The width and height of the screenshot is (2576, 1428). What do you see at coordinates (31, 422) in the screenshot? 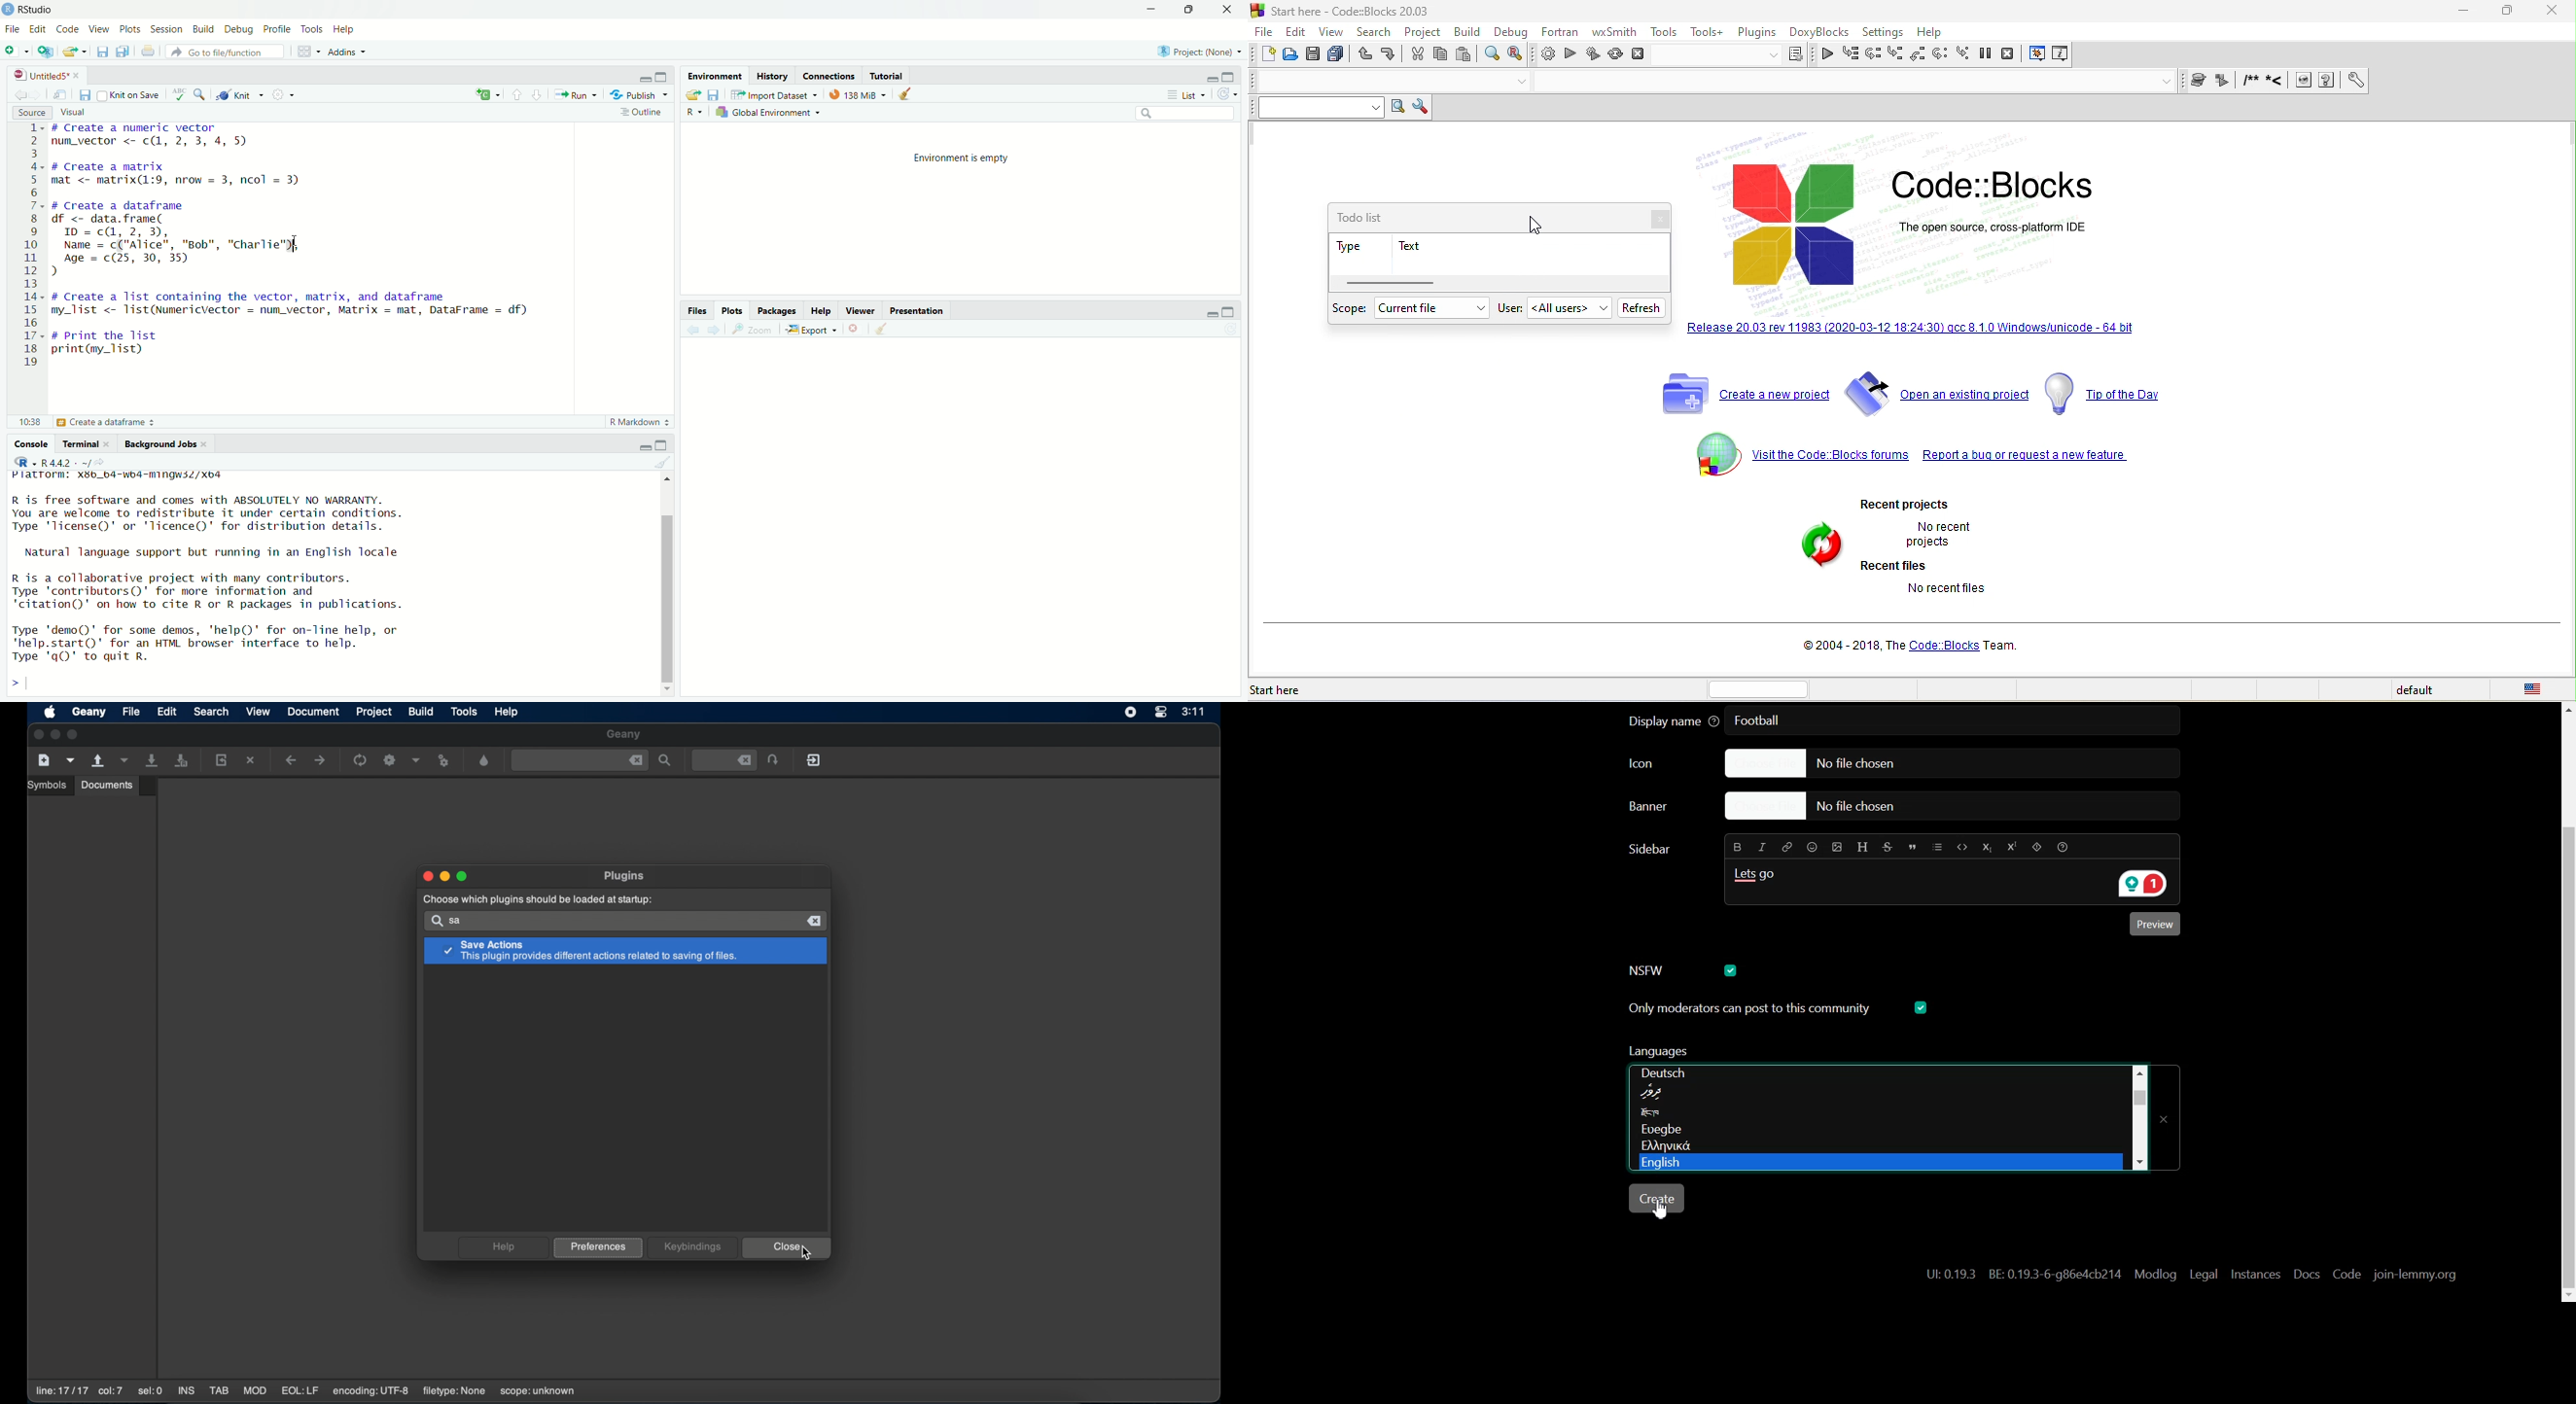
I see `19:1` at bounding box center [31, 422].